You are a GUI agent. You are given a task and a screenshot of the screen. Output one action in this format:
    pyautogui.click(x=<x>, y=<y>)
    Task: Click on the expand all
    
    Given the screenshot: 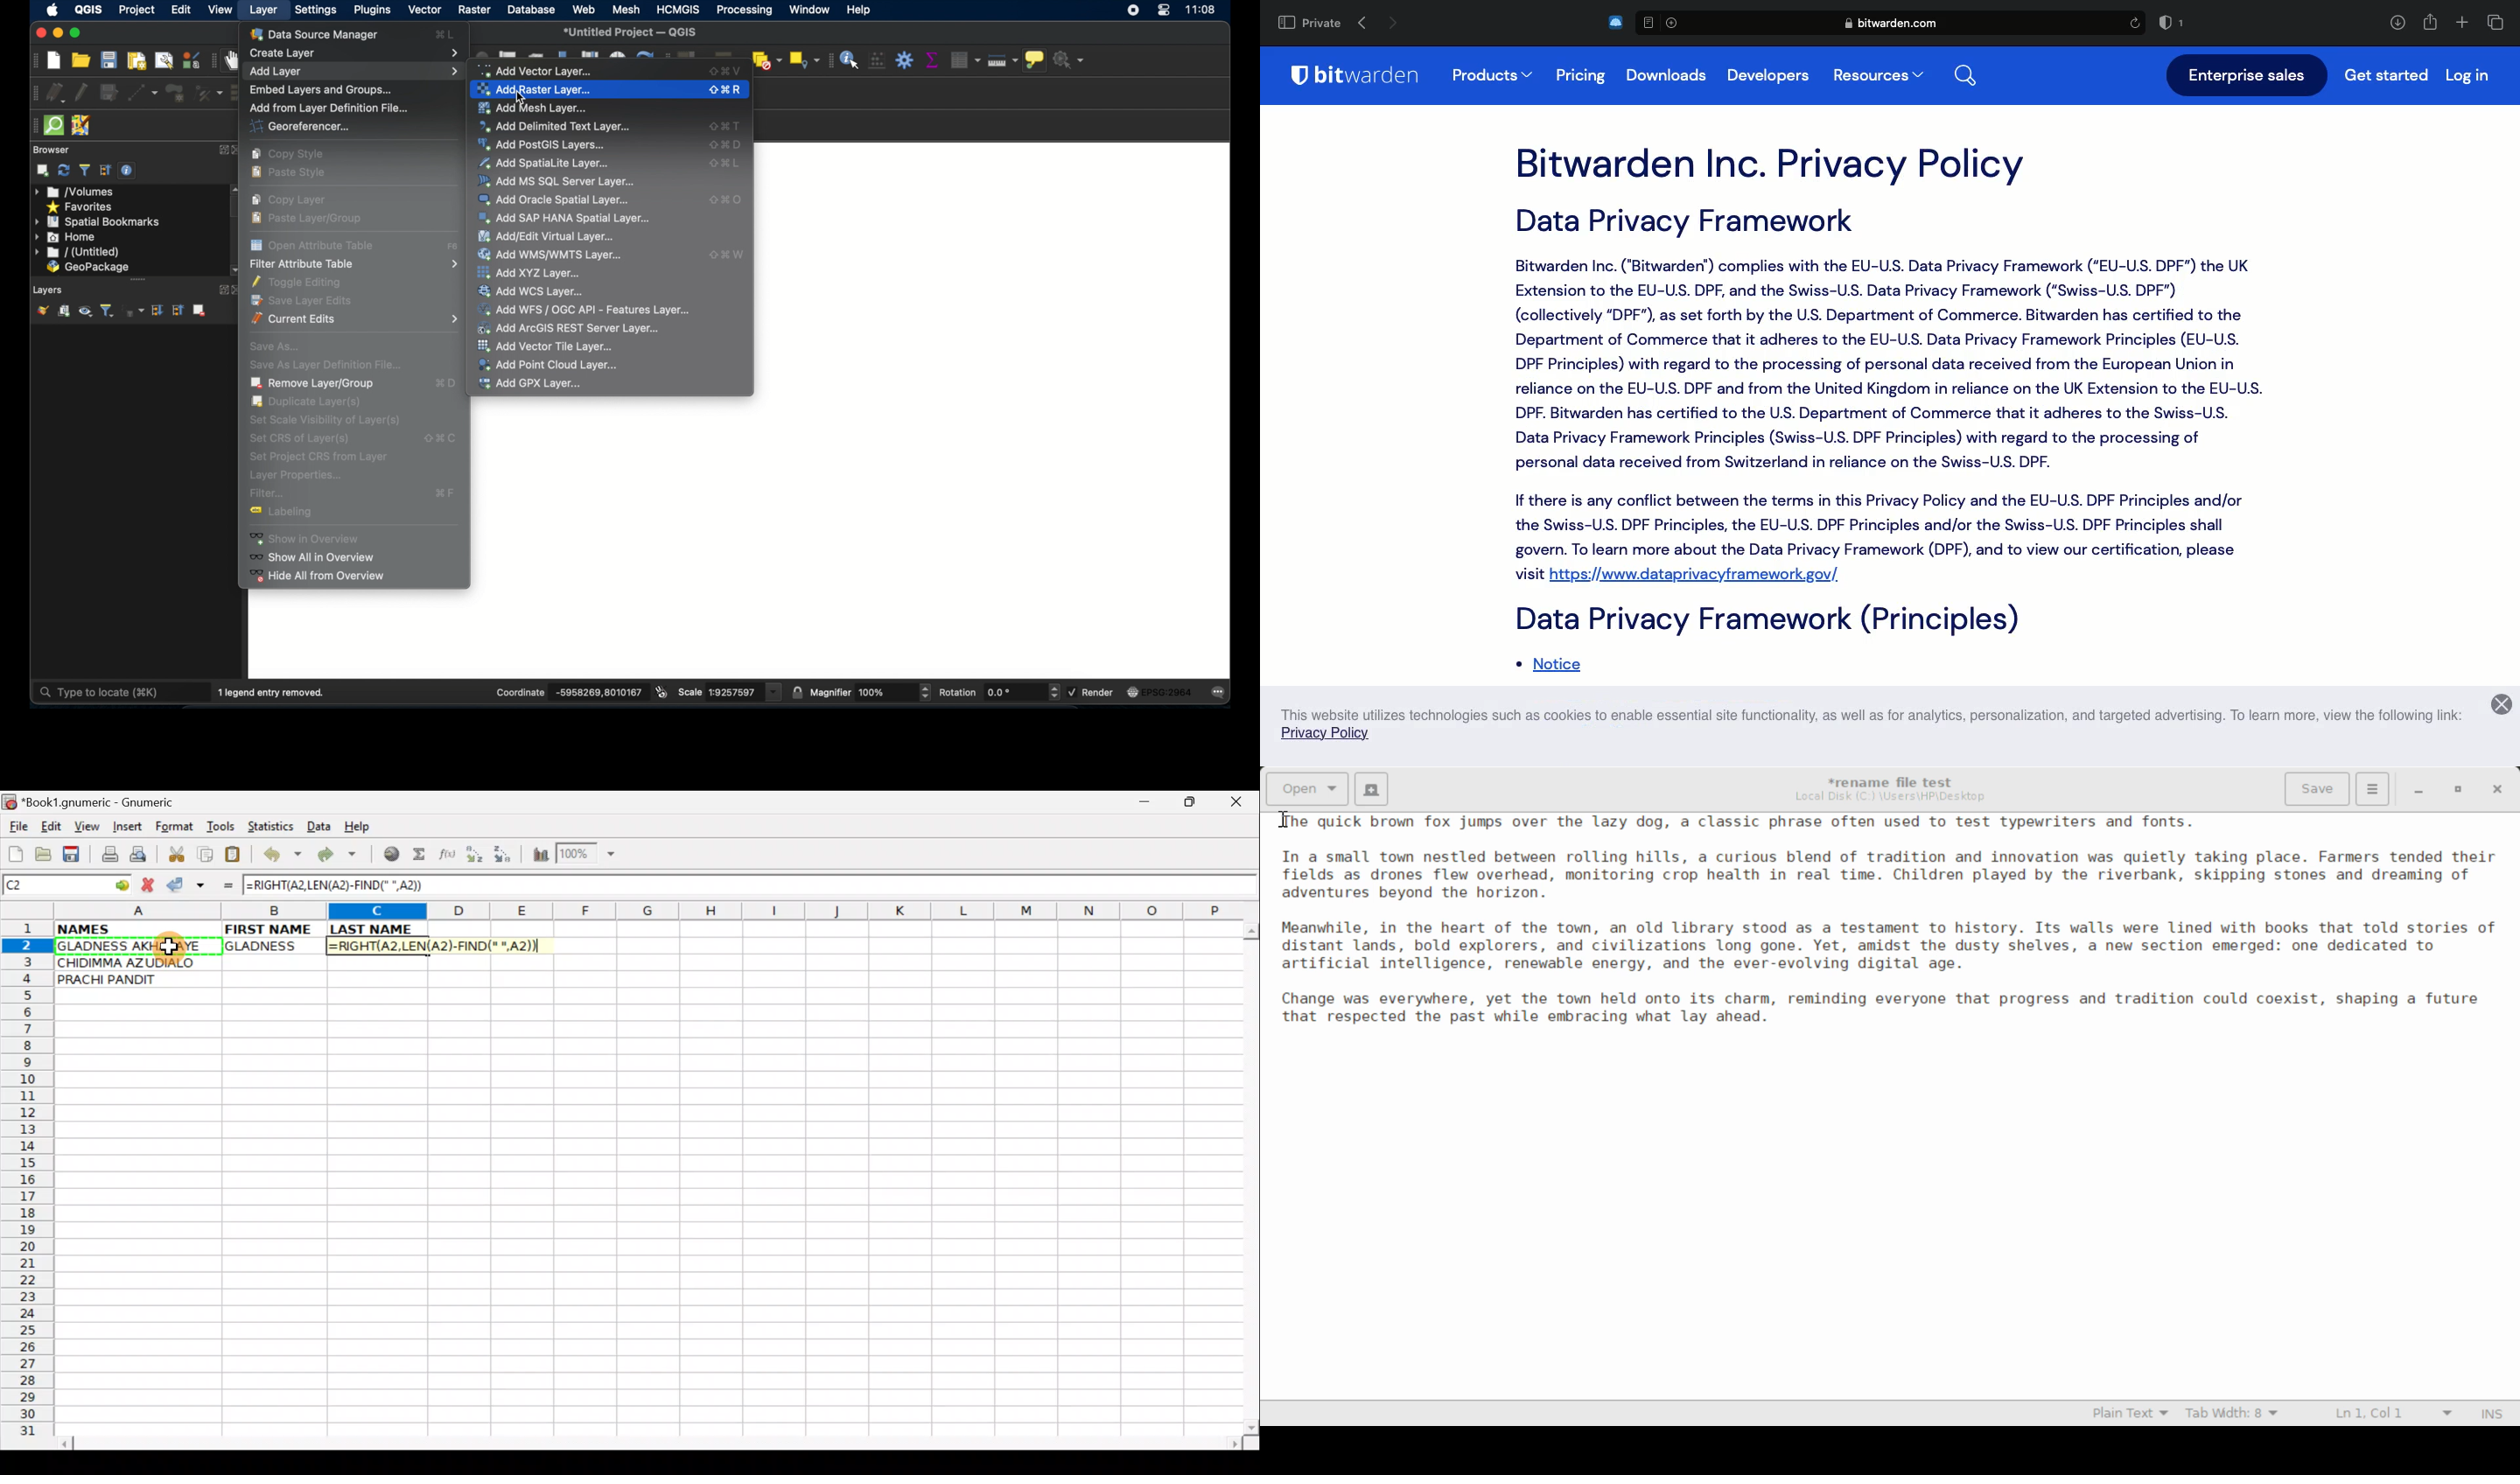 What is the action you would take?
    pyautogui.click(x=158, y=310)
    